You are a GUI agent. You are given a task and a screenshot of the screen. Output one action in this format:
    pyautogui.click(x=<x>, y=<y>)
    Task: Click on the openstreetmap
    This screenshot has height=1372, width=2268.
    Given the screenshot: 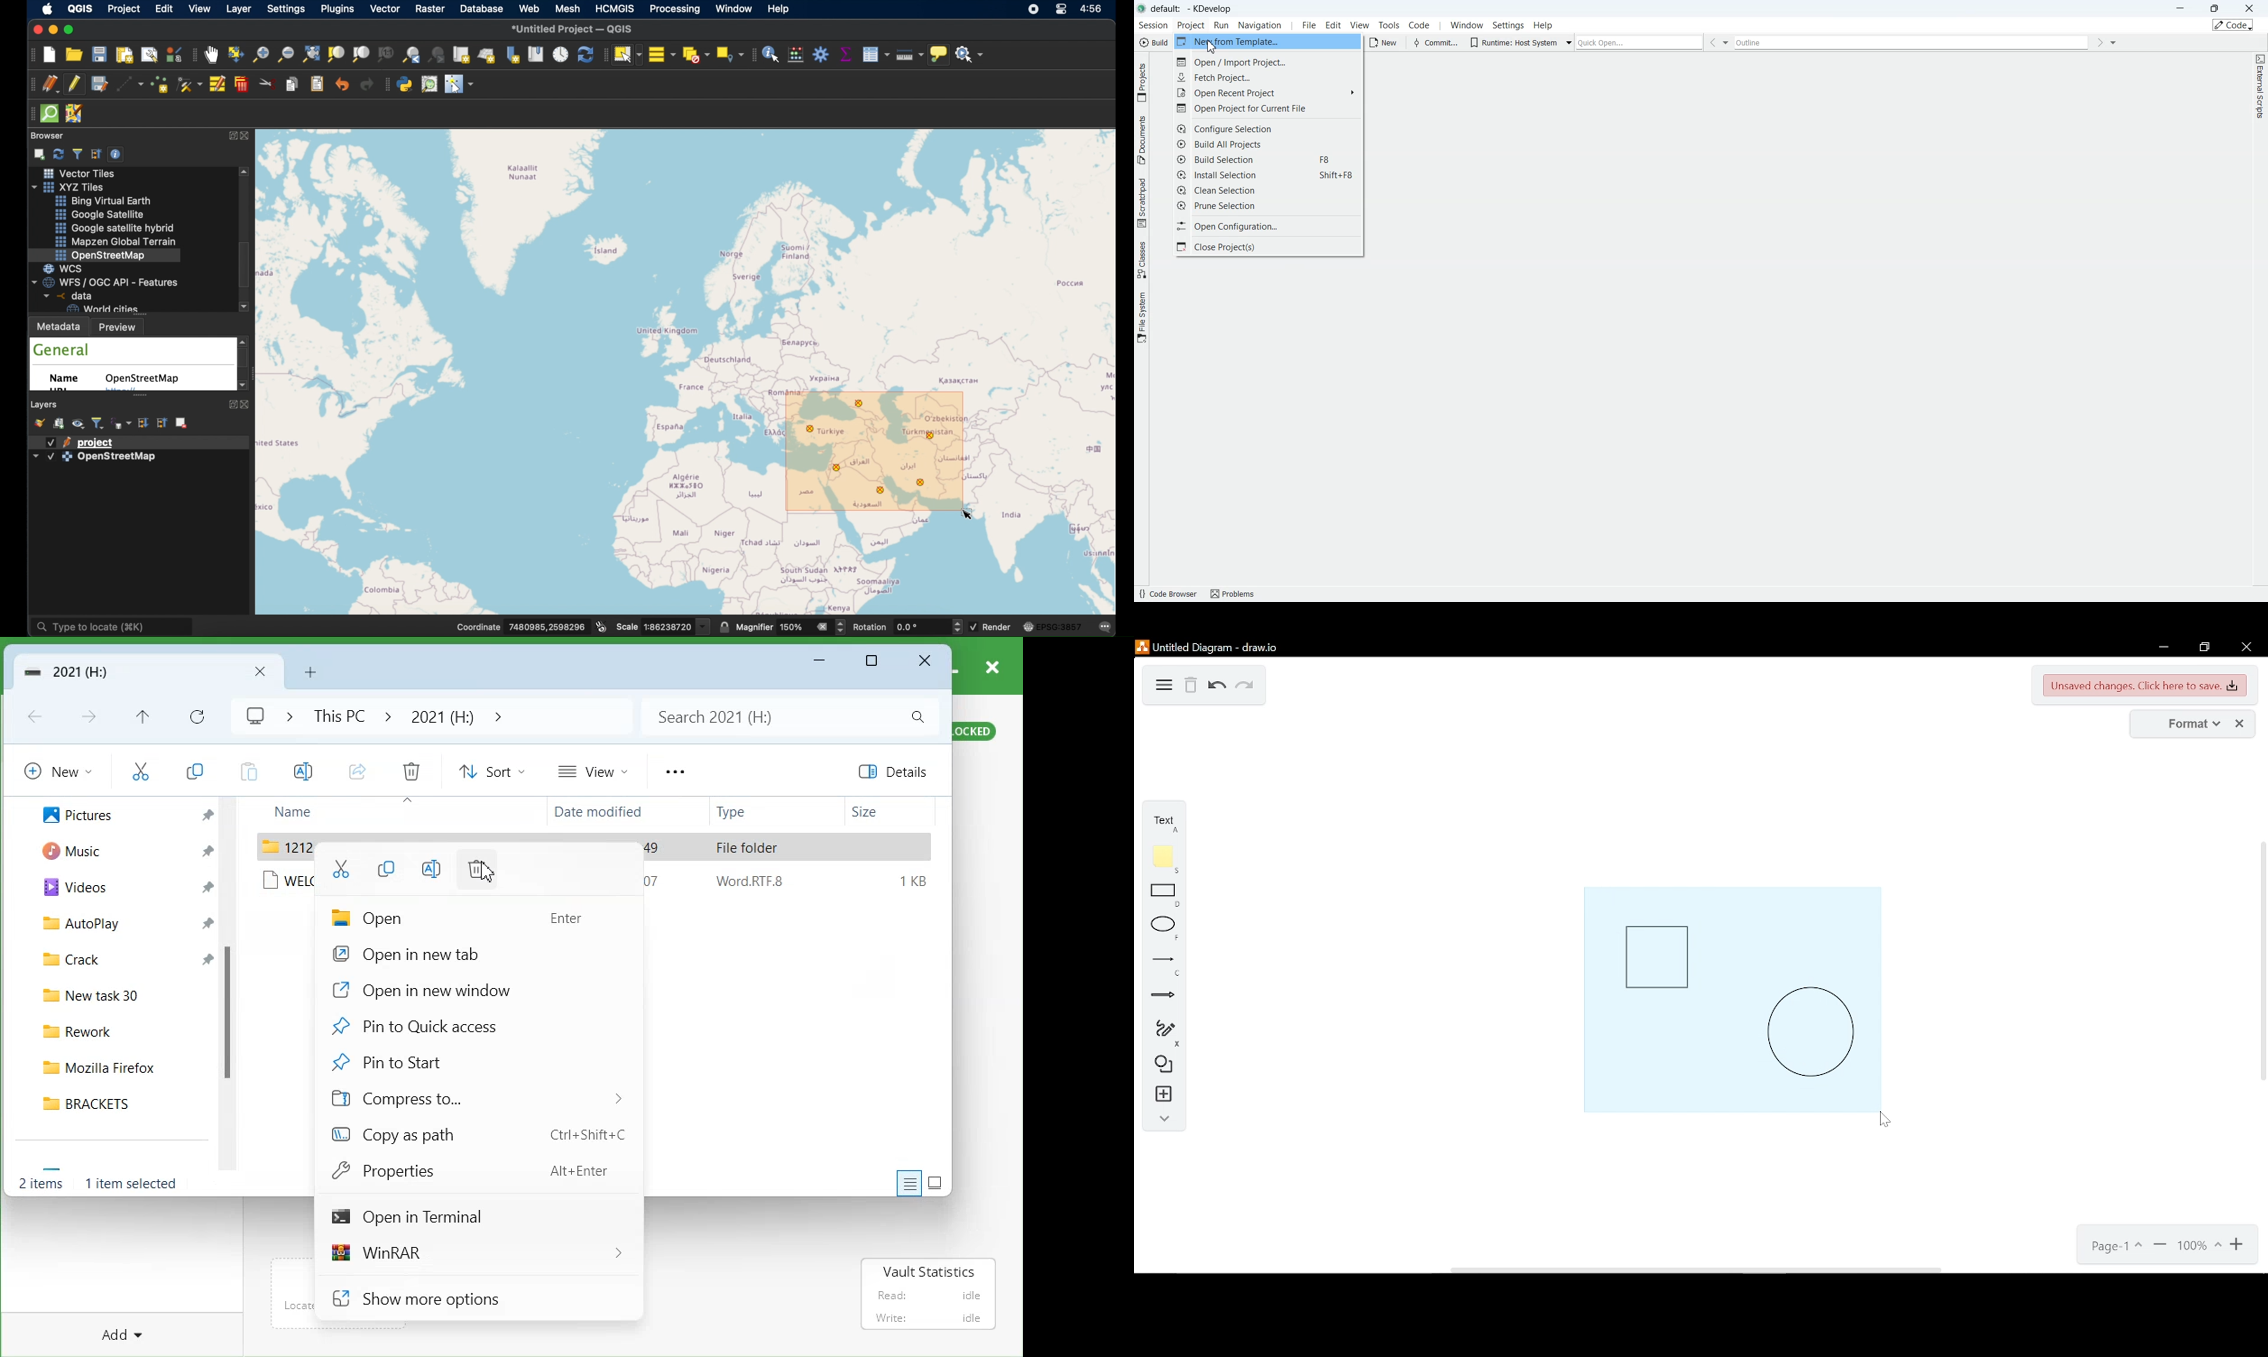 What is the action you would take?
    pyautogui.click(x=145, y=379)
    